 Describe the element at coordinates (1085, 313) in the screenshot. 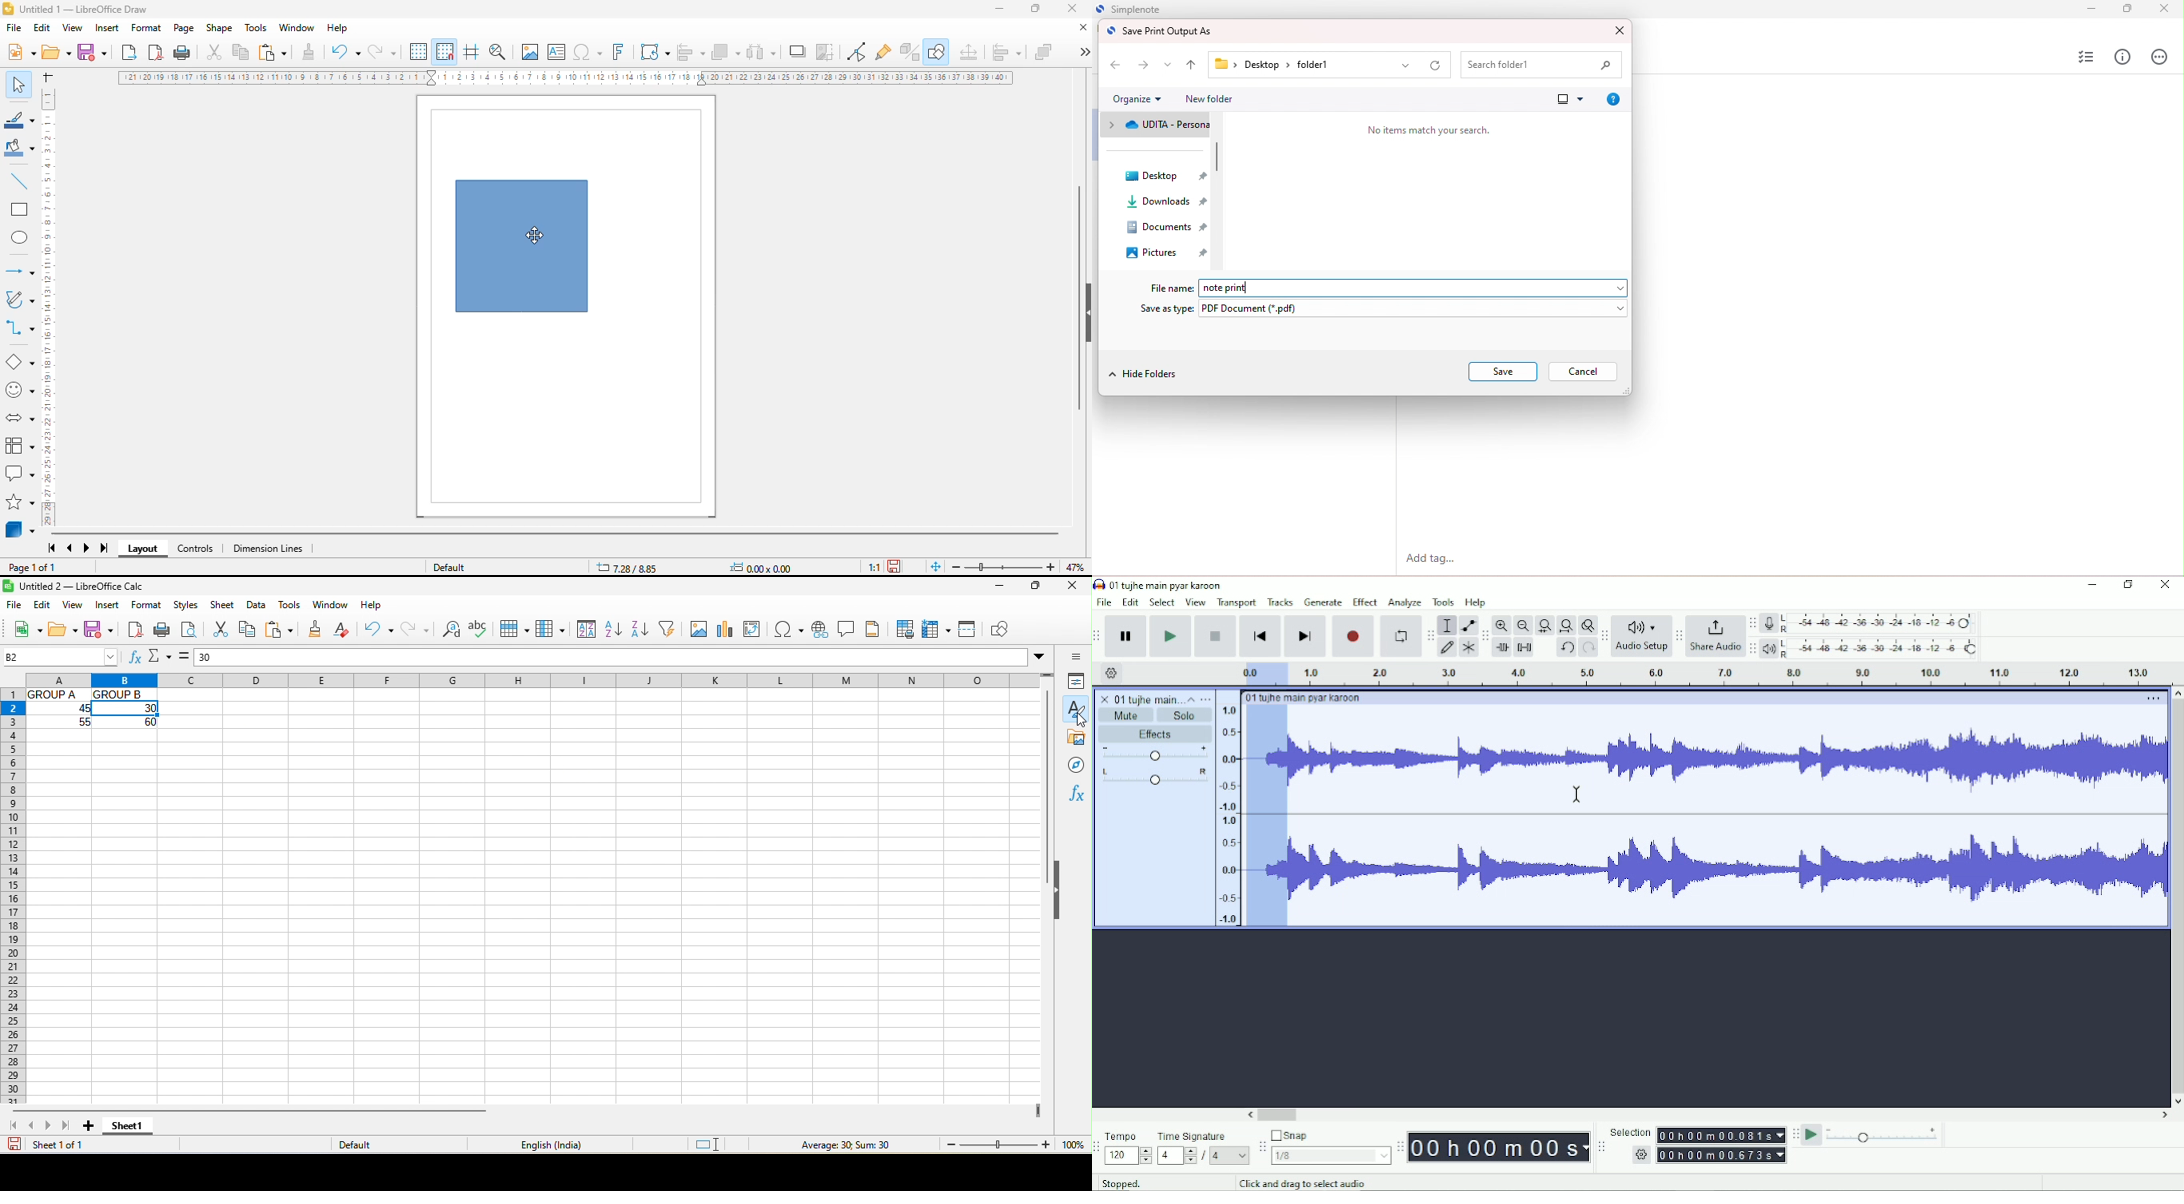

I see `show` at that location.